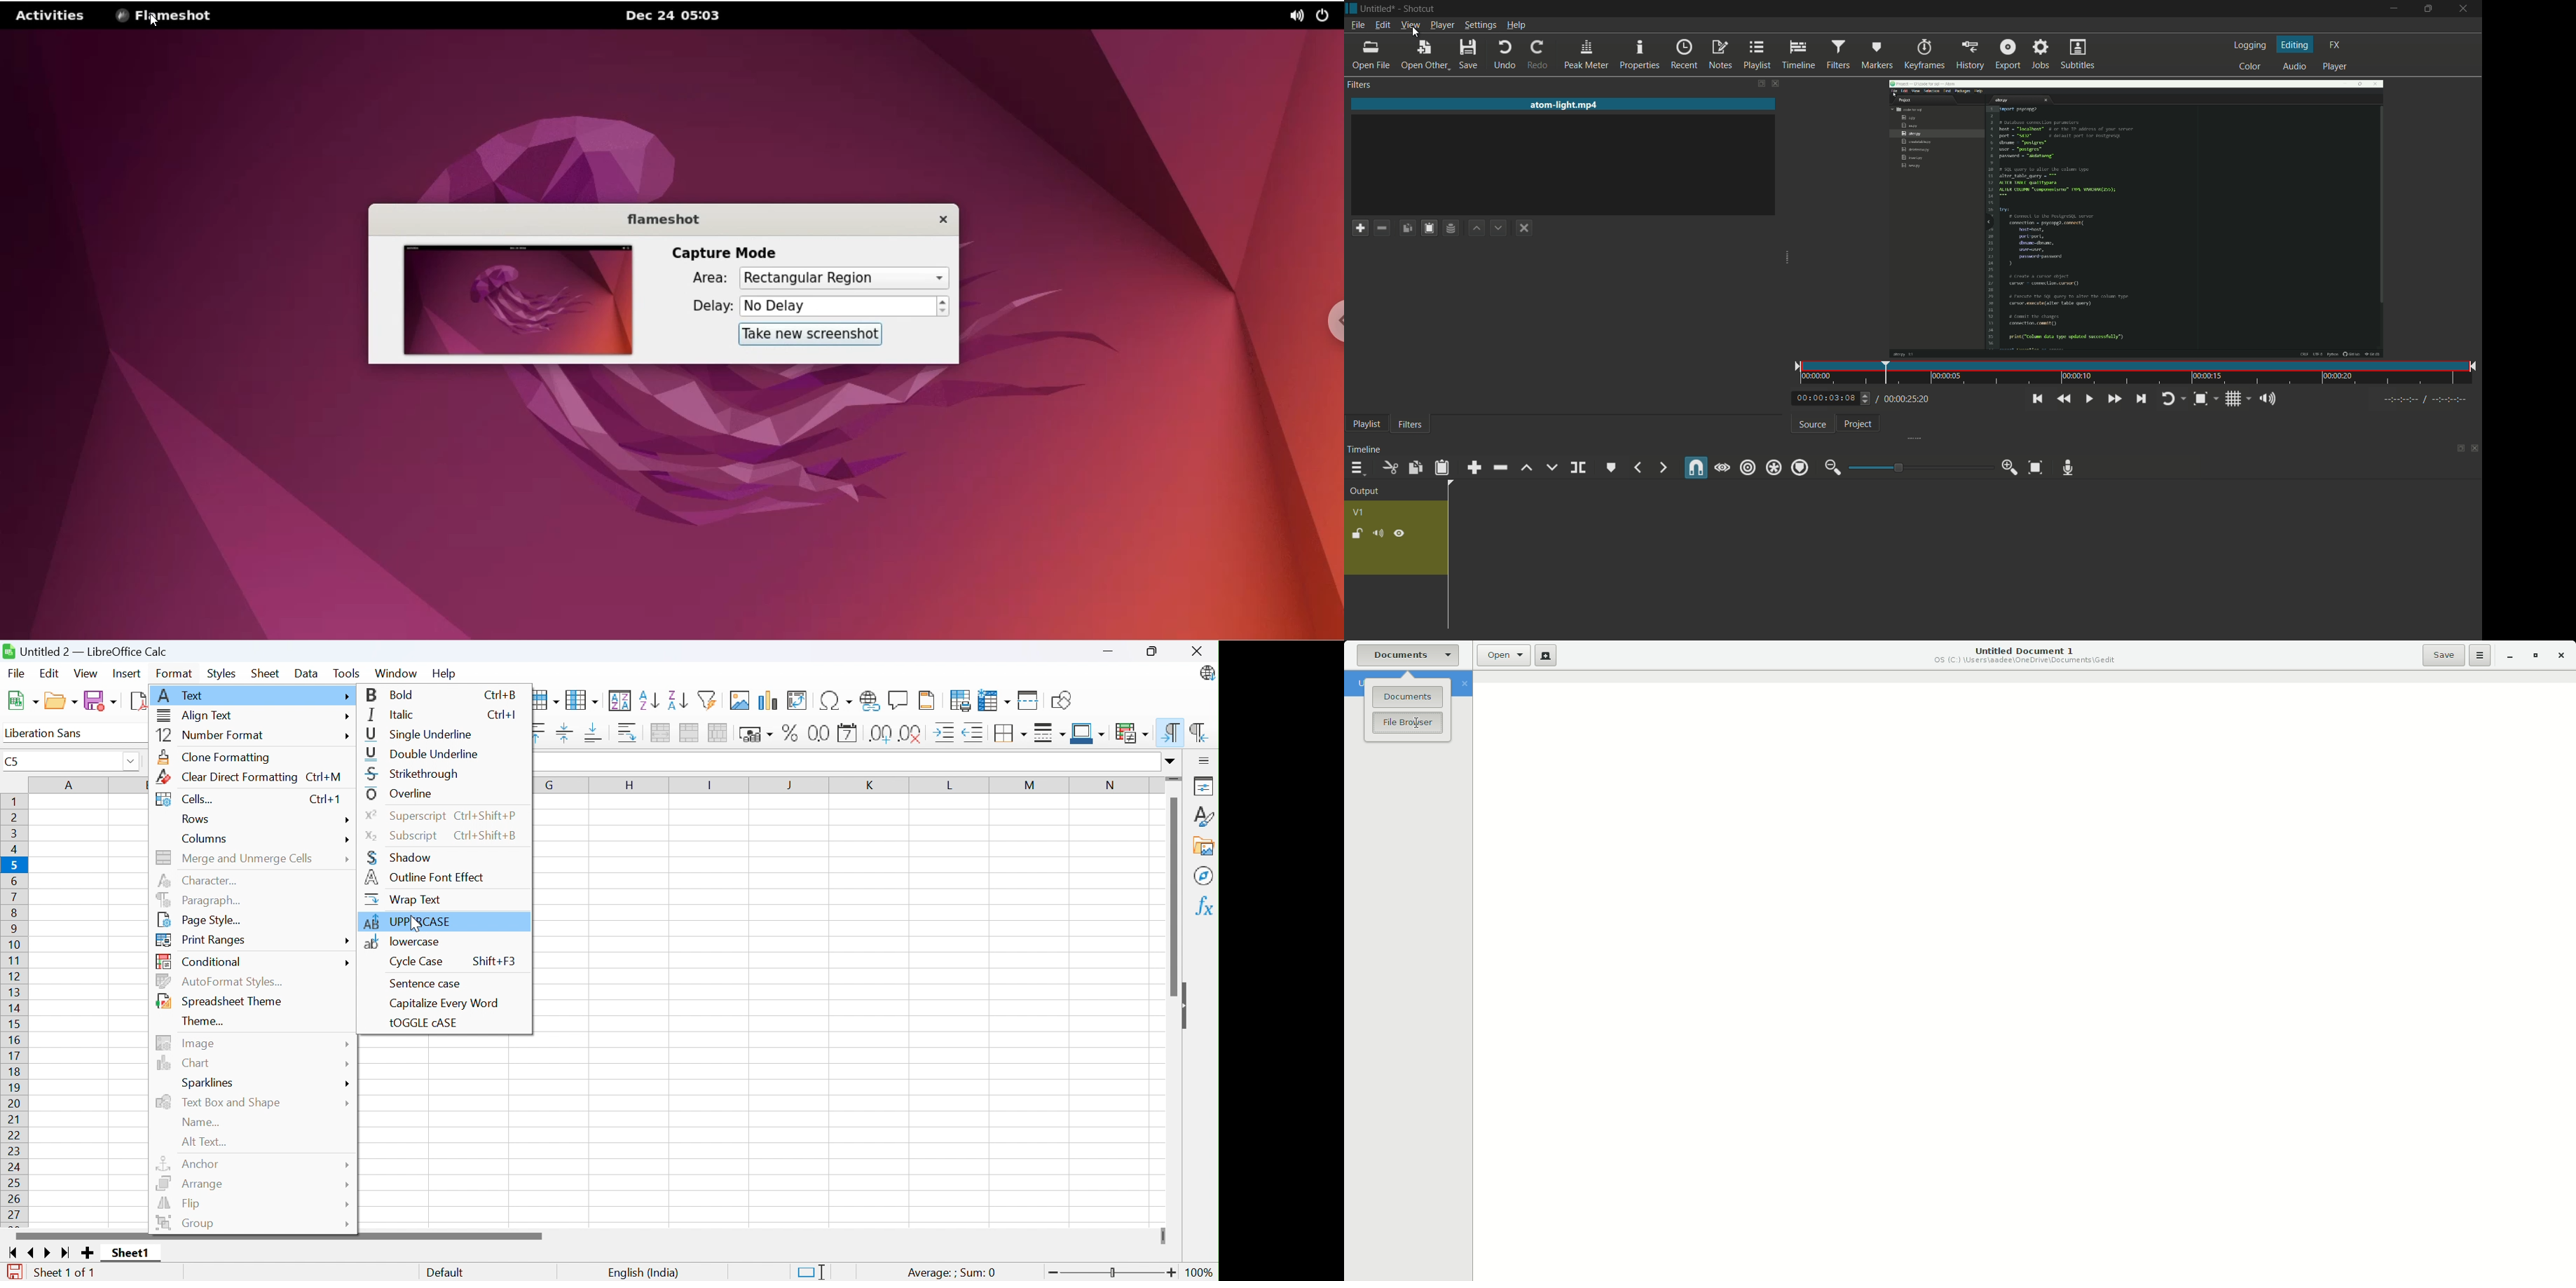  Describe the element at coordinates (1028, 701) in the screenshot. I see `Split window` at that location.